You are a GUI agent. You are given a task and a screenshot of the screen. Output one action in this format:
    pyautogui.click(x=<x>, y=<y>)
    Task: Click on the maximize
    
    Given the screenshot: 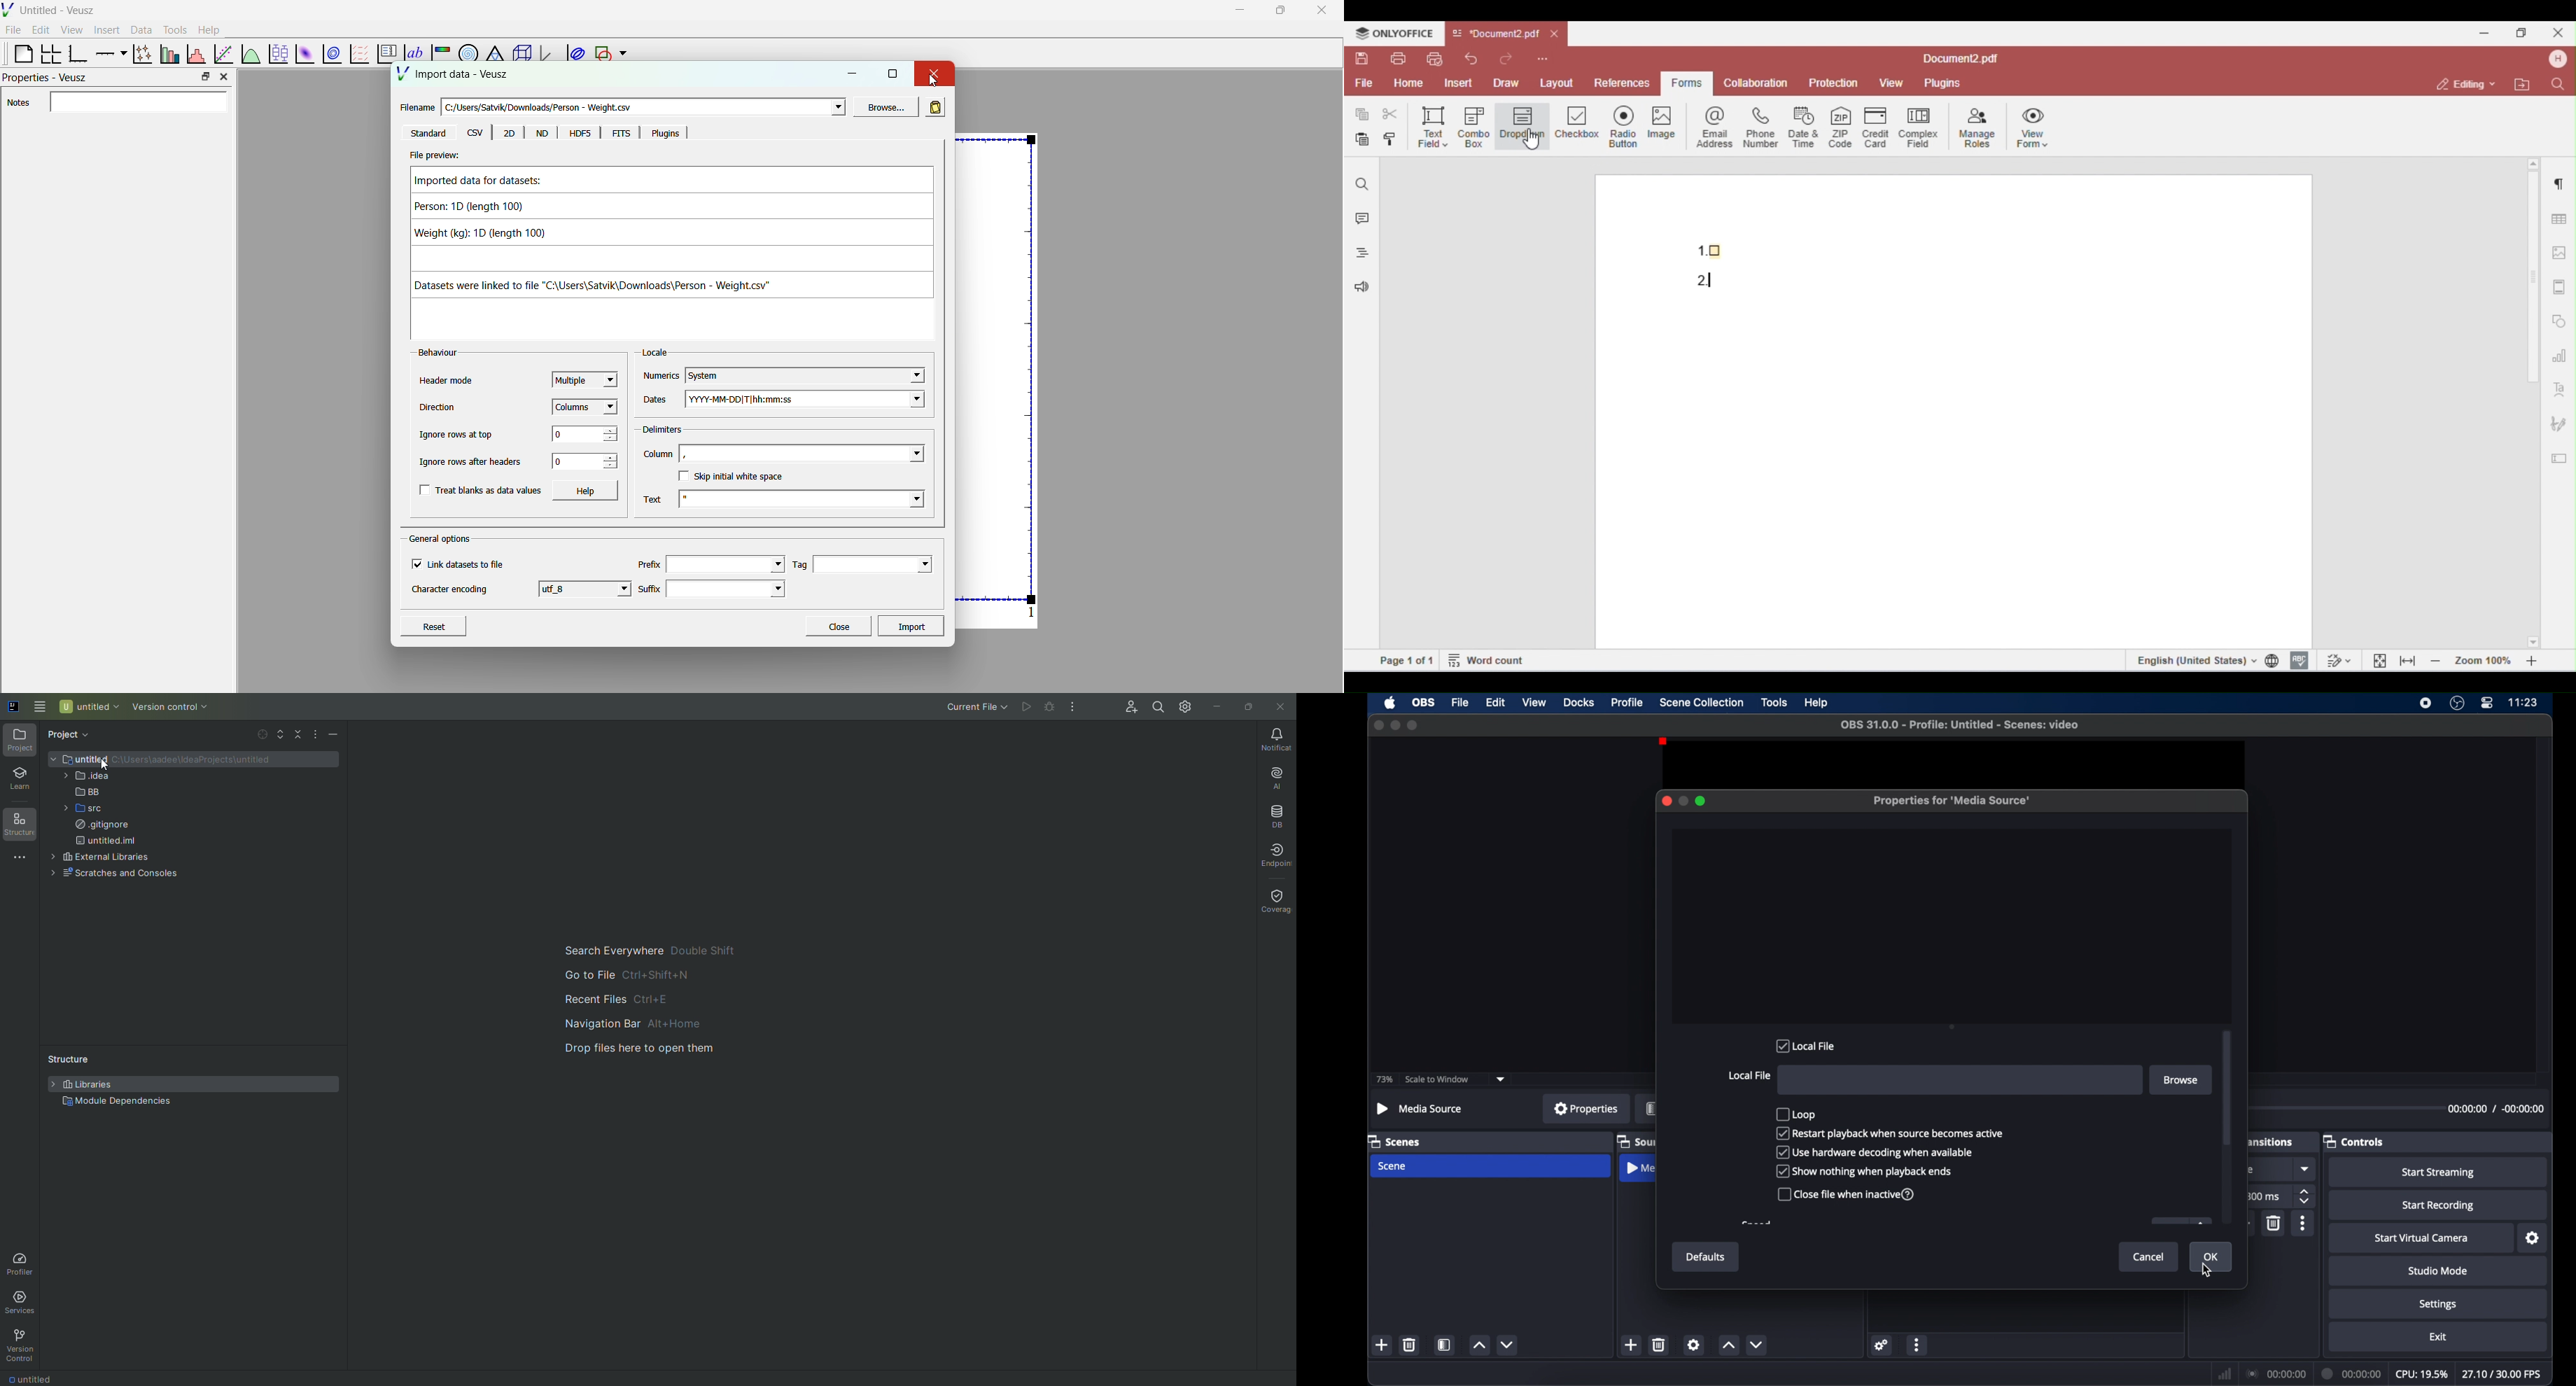 What is the action you would take?
    pyautogui.click(x=1413, y=725)
    